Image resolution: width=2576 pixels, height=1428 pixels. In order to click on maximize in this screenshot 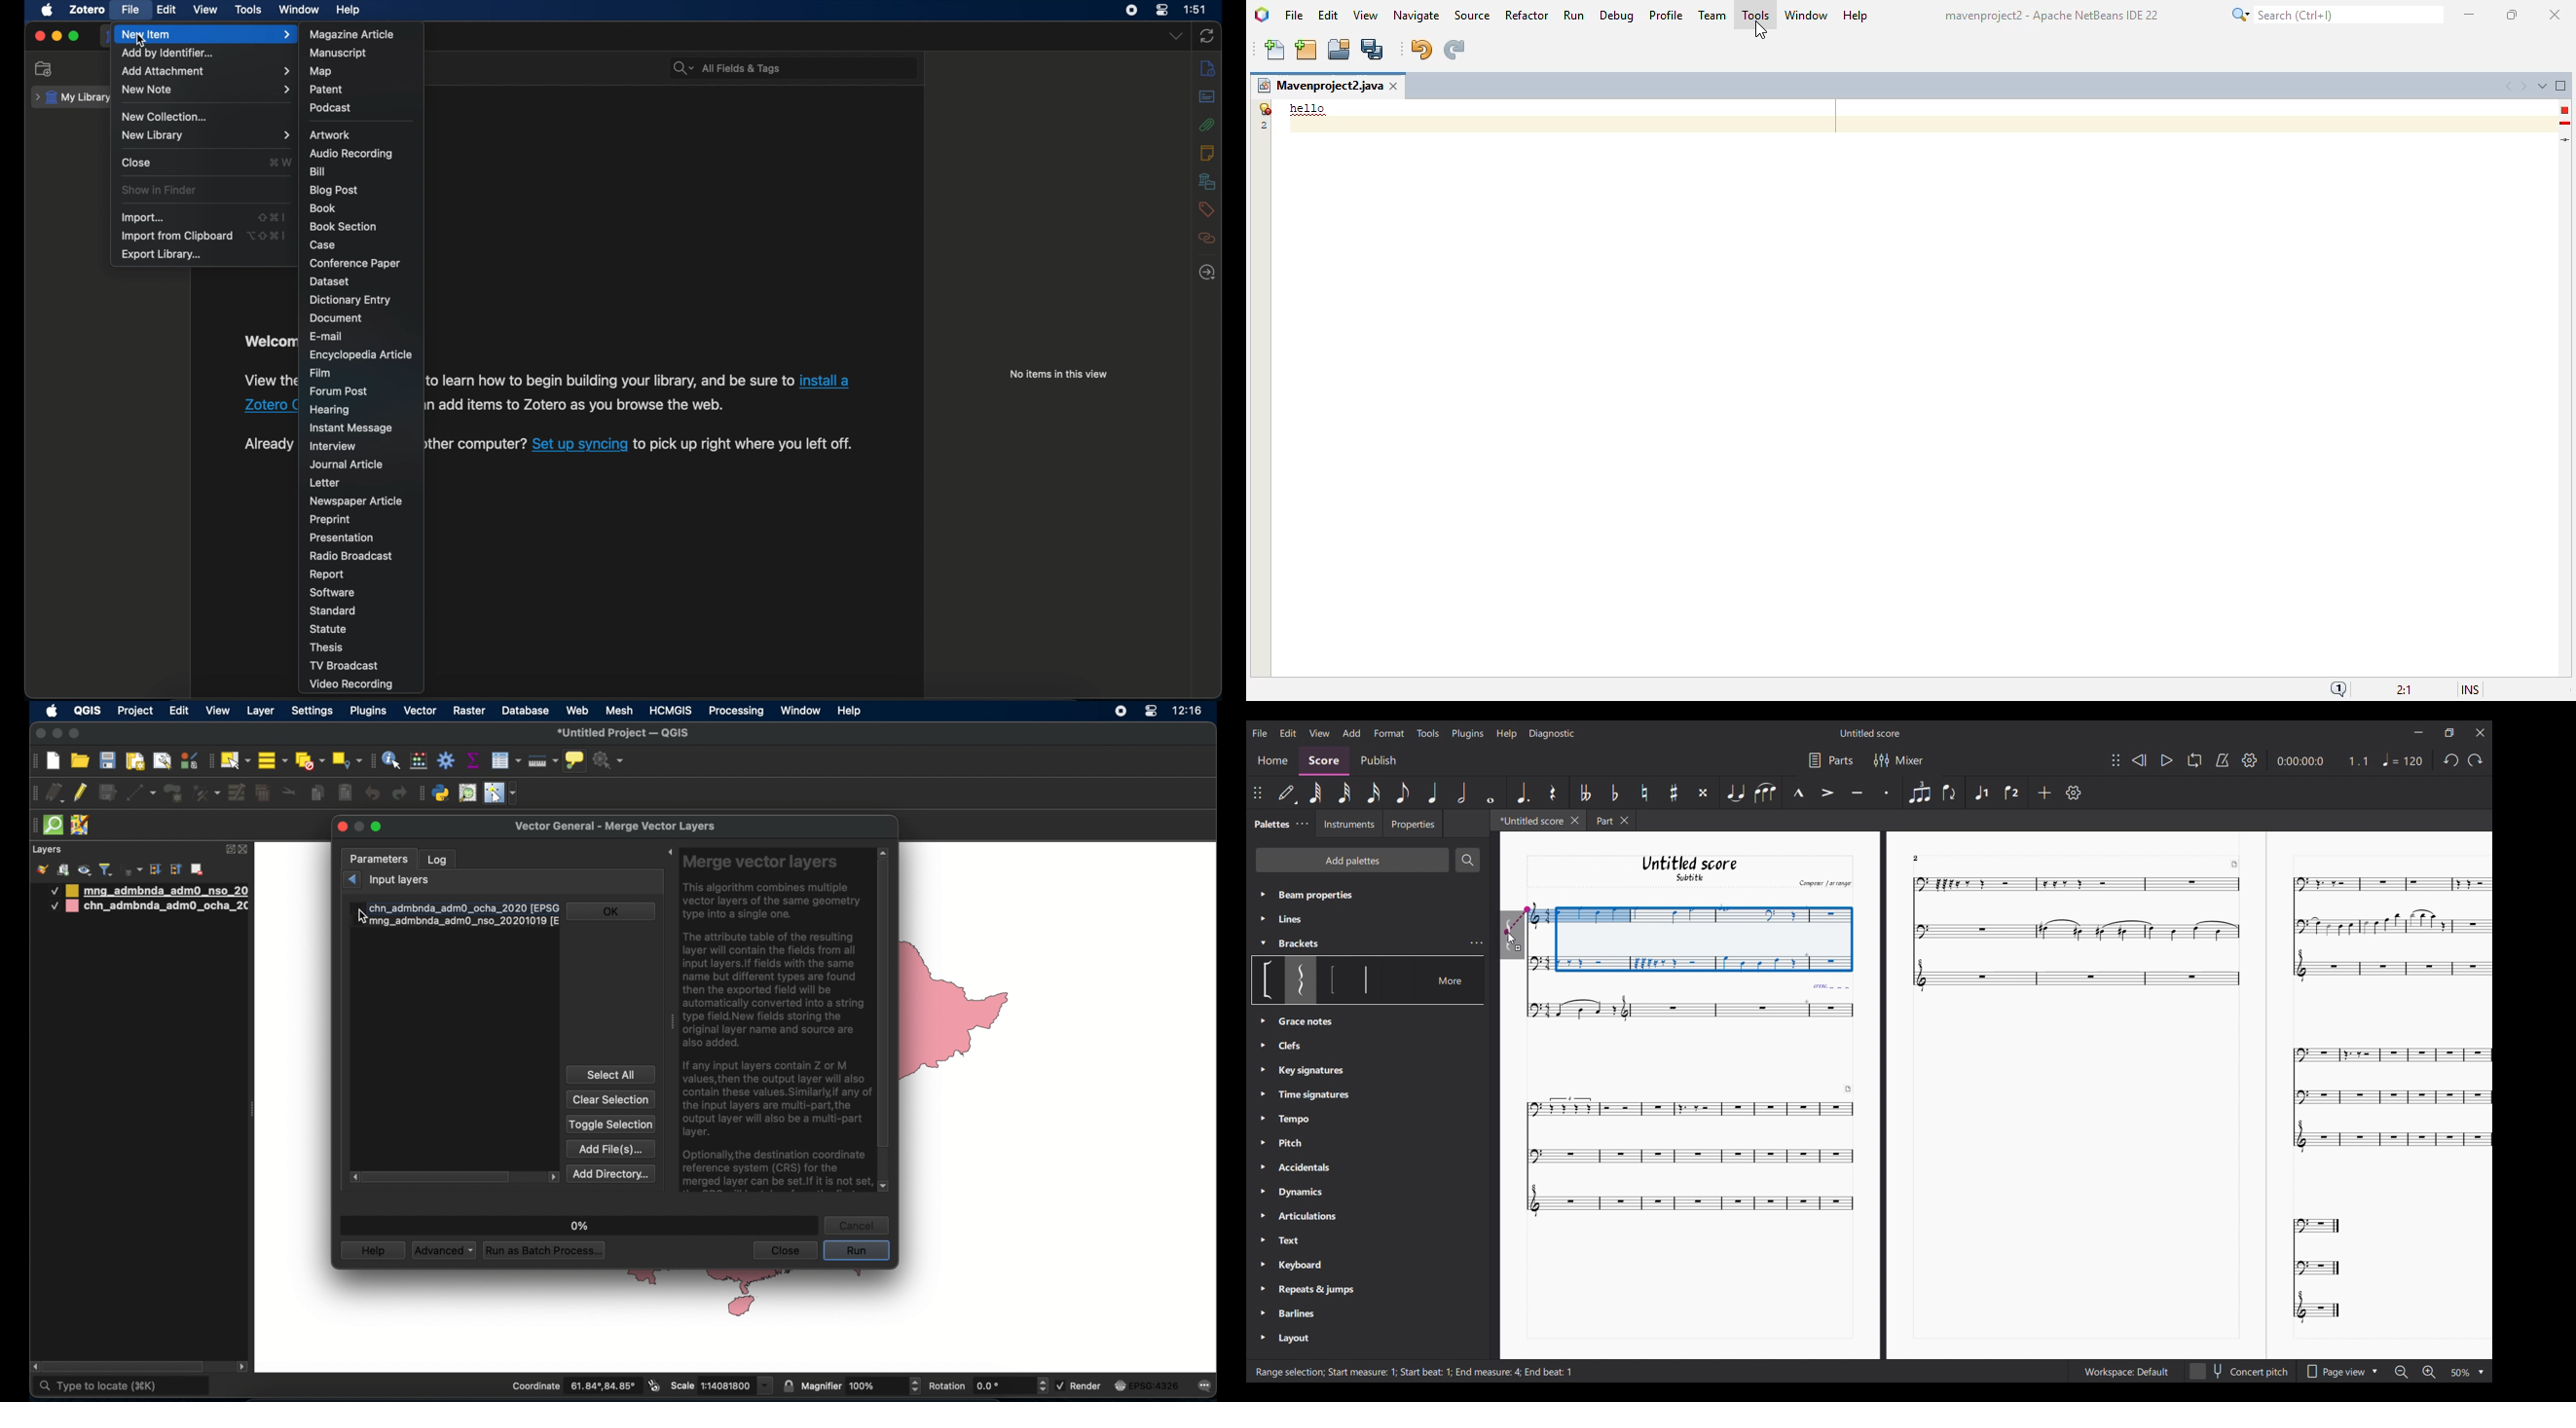, I will do `click(74, 37)`.